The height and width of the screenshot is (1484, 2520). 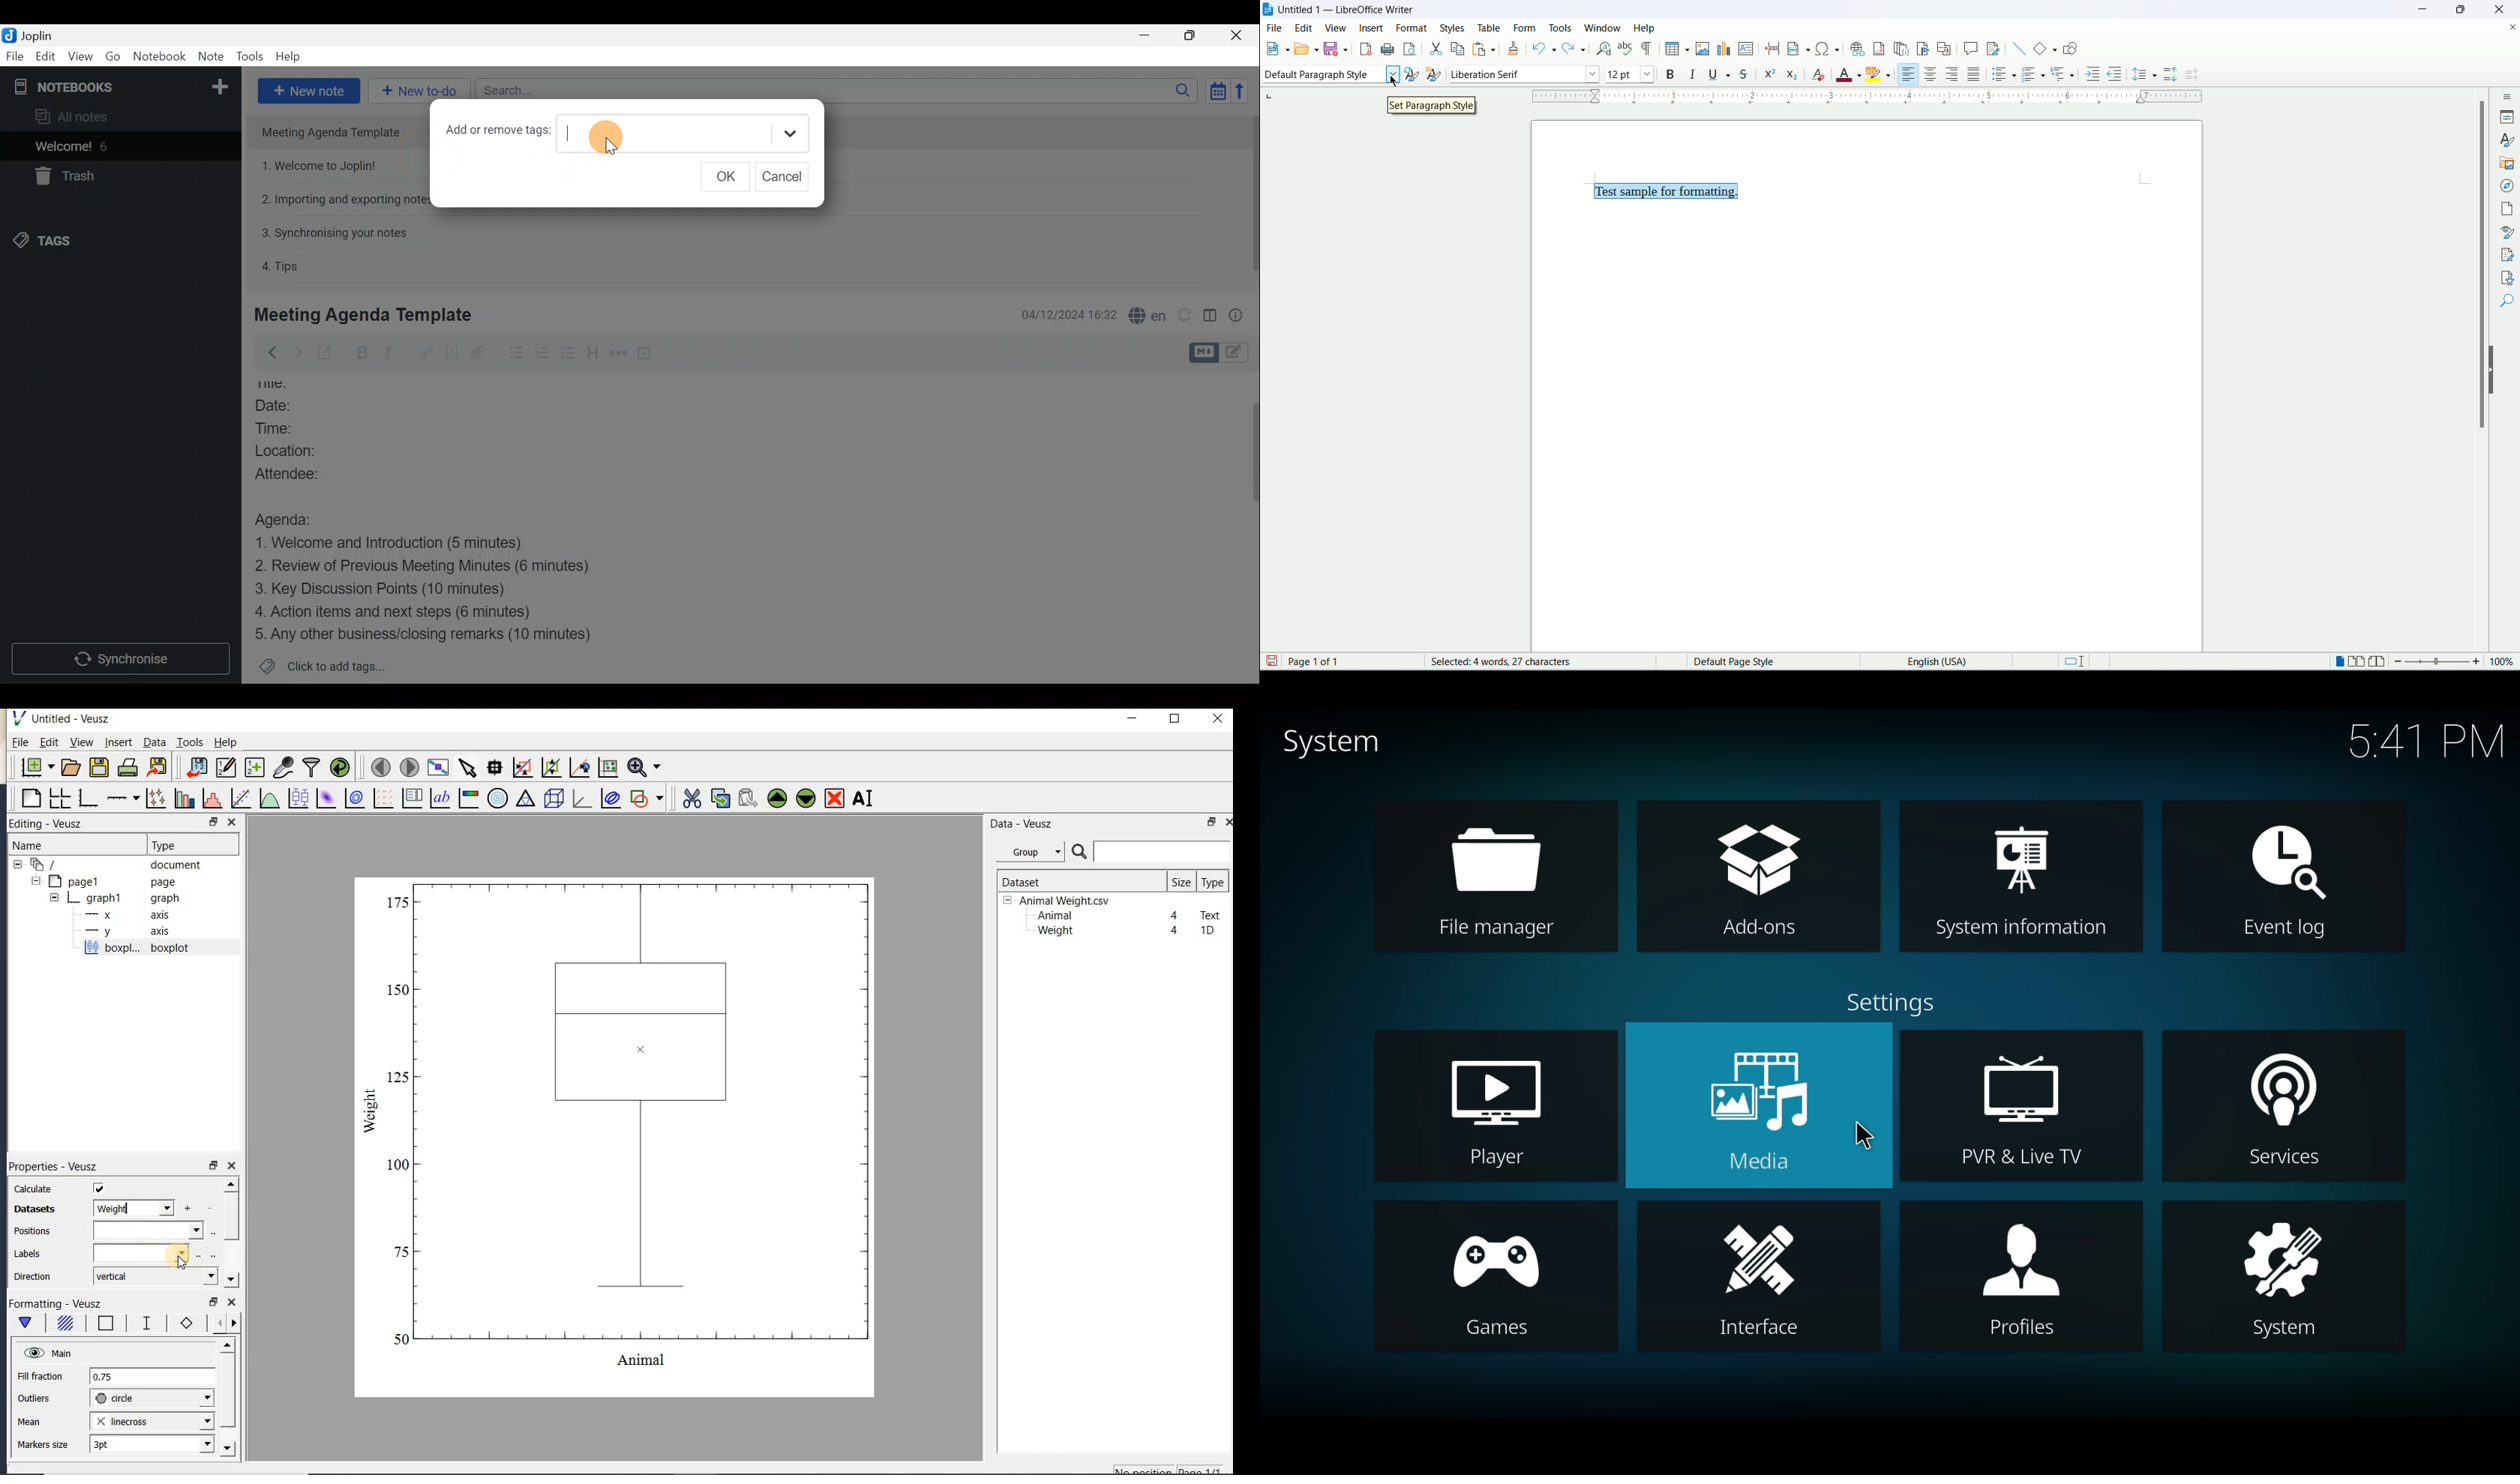 I want to click on pvr & live tv, so click(x=2021, y=1108).